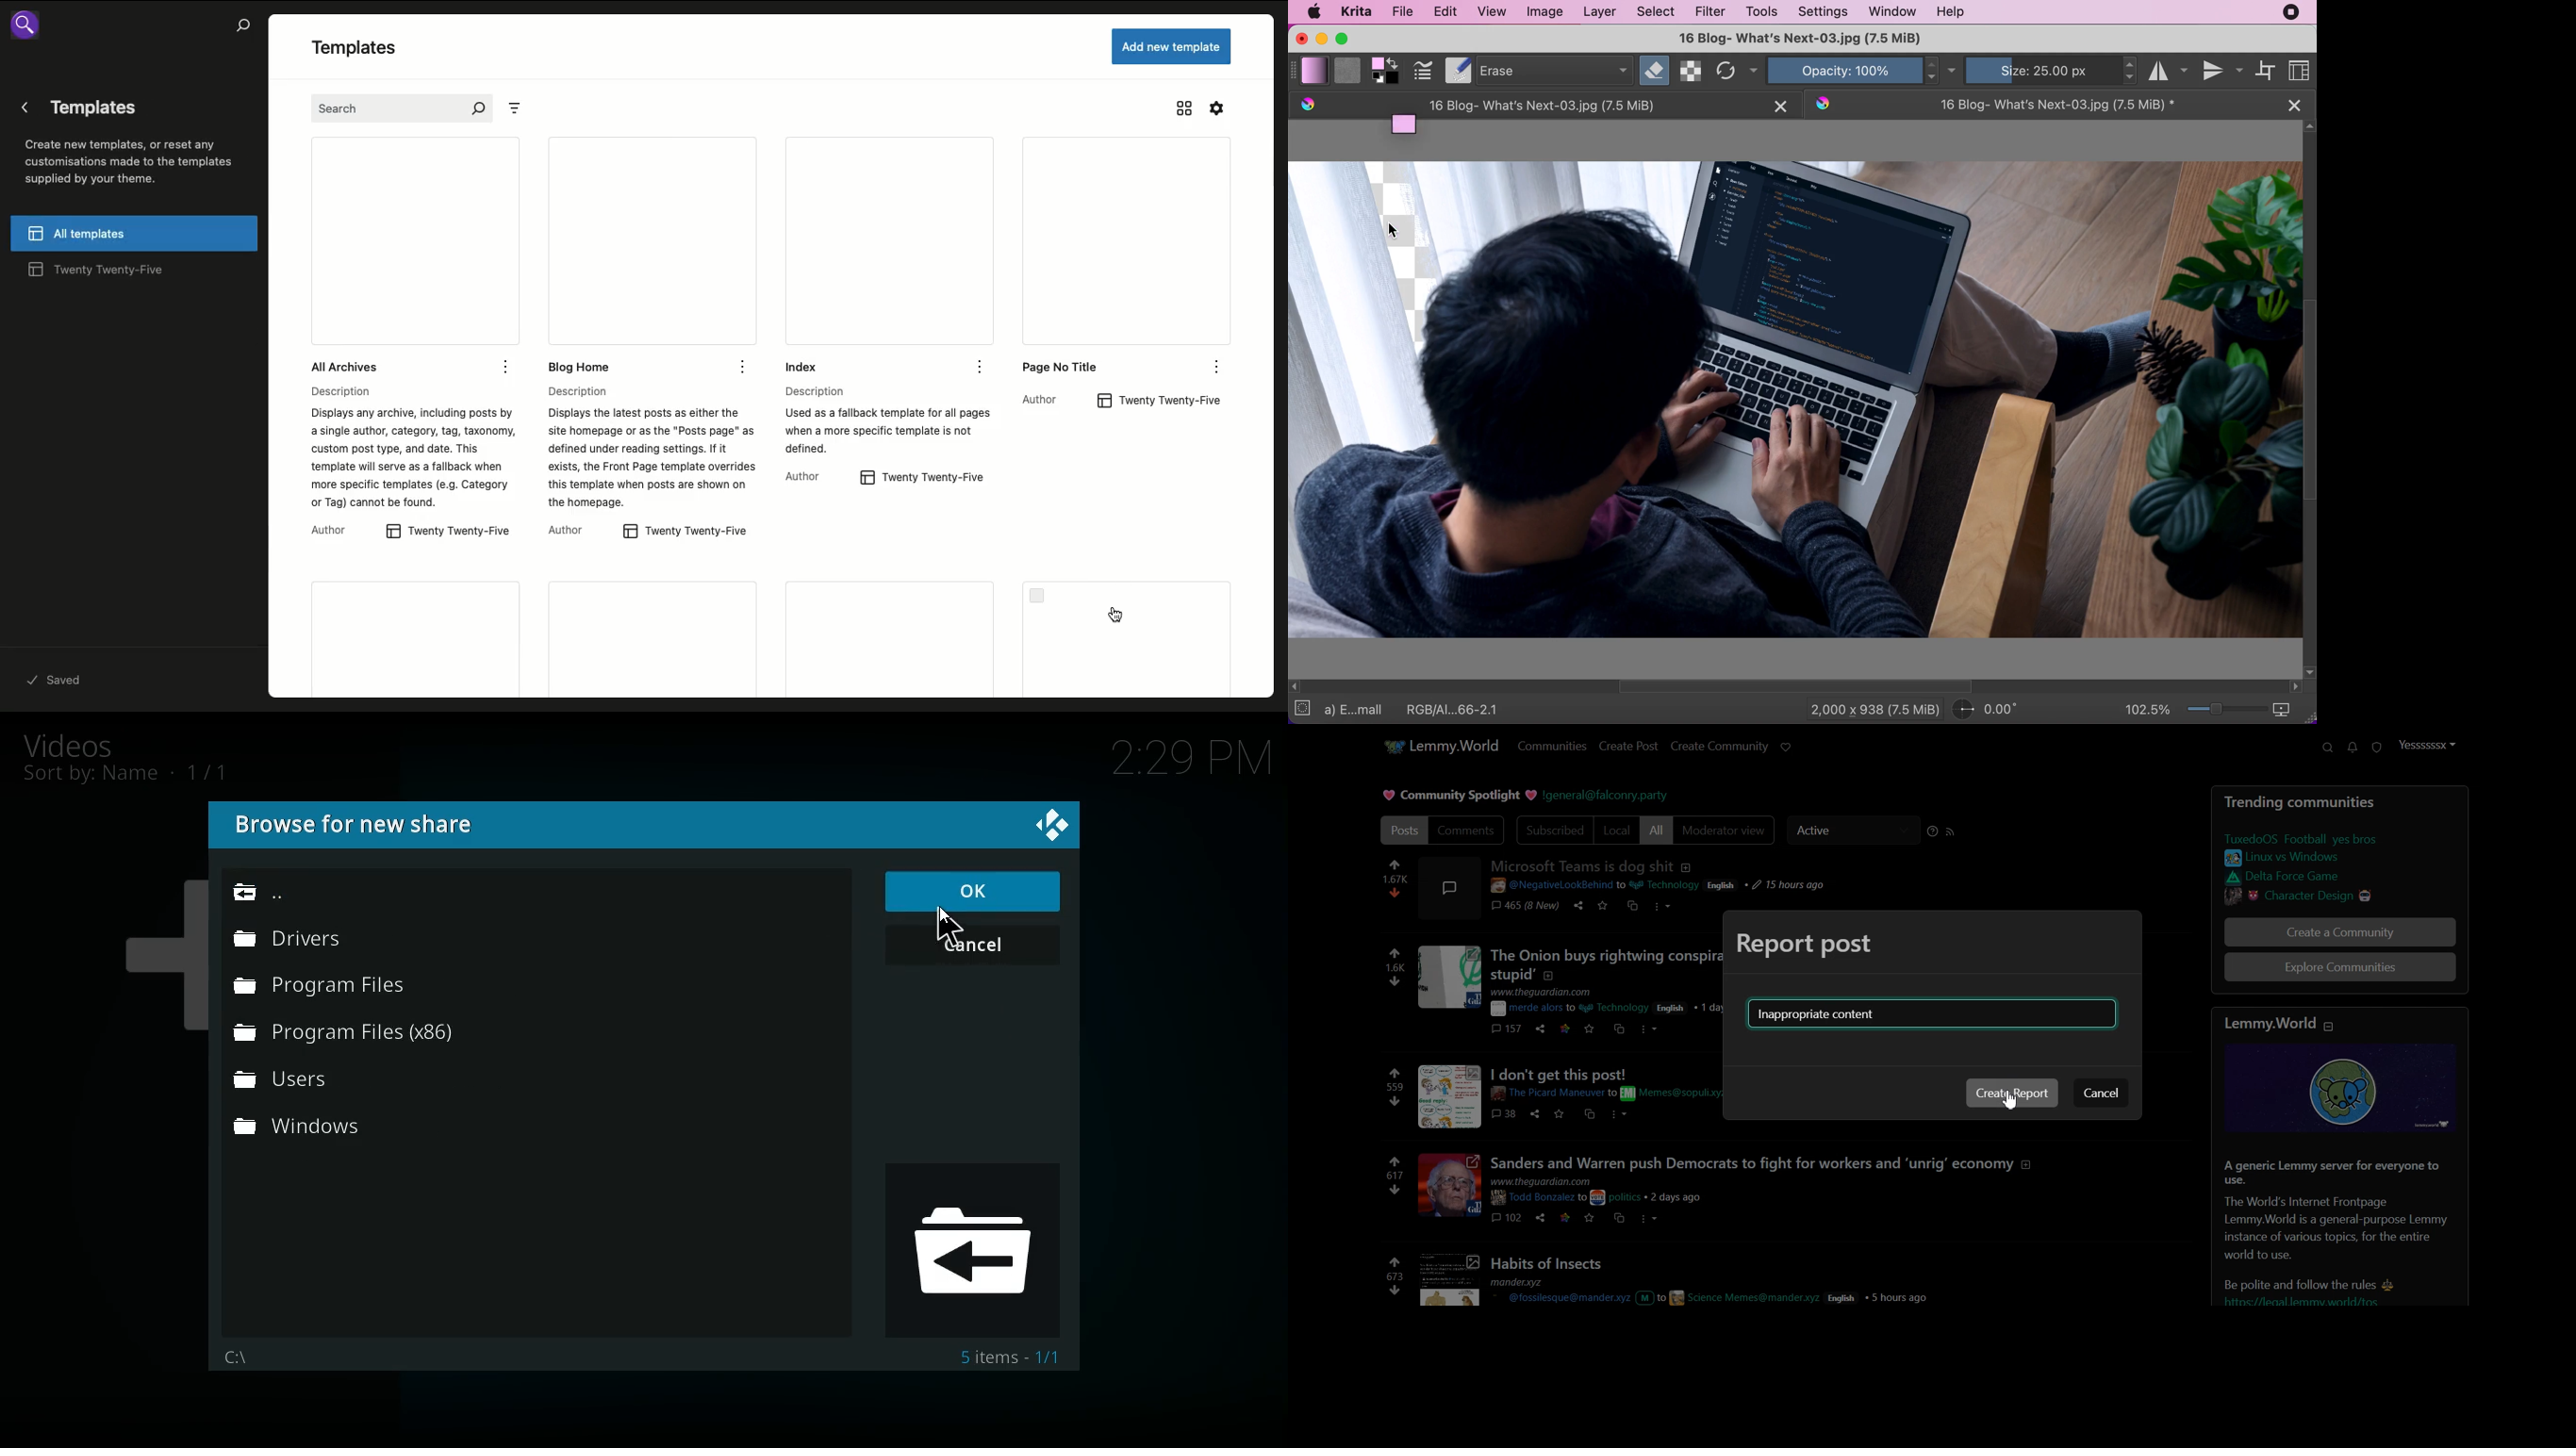 This screenshot has width=2576, height=1456. I want to click on comments, so click(1525, 908).